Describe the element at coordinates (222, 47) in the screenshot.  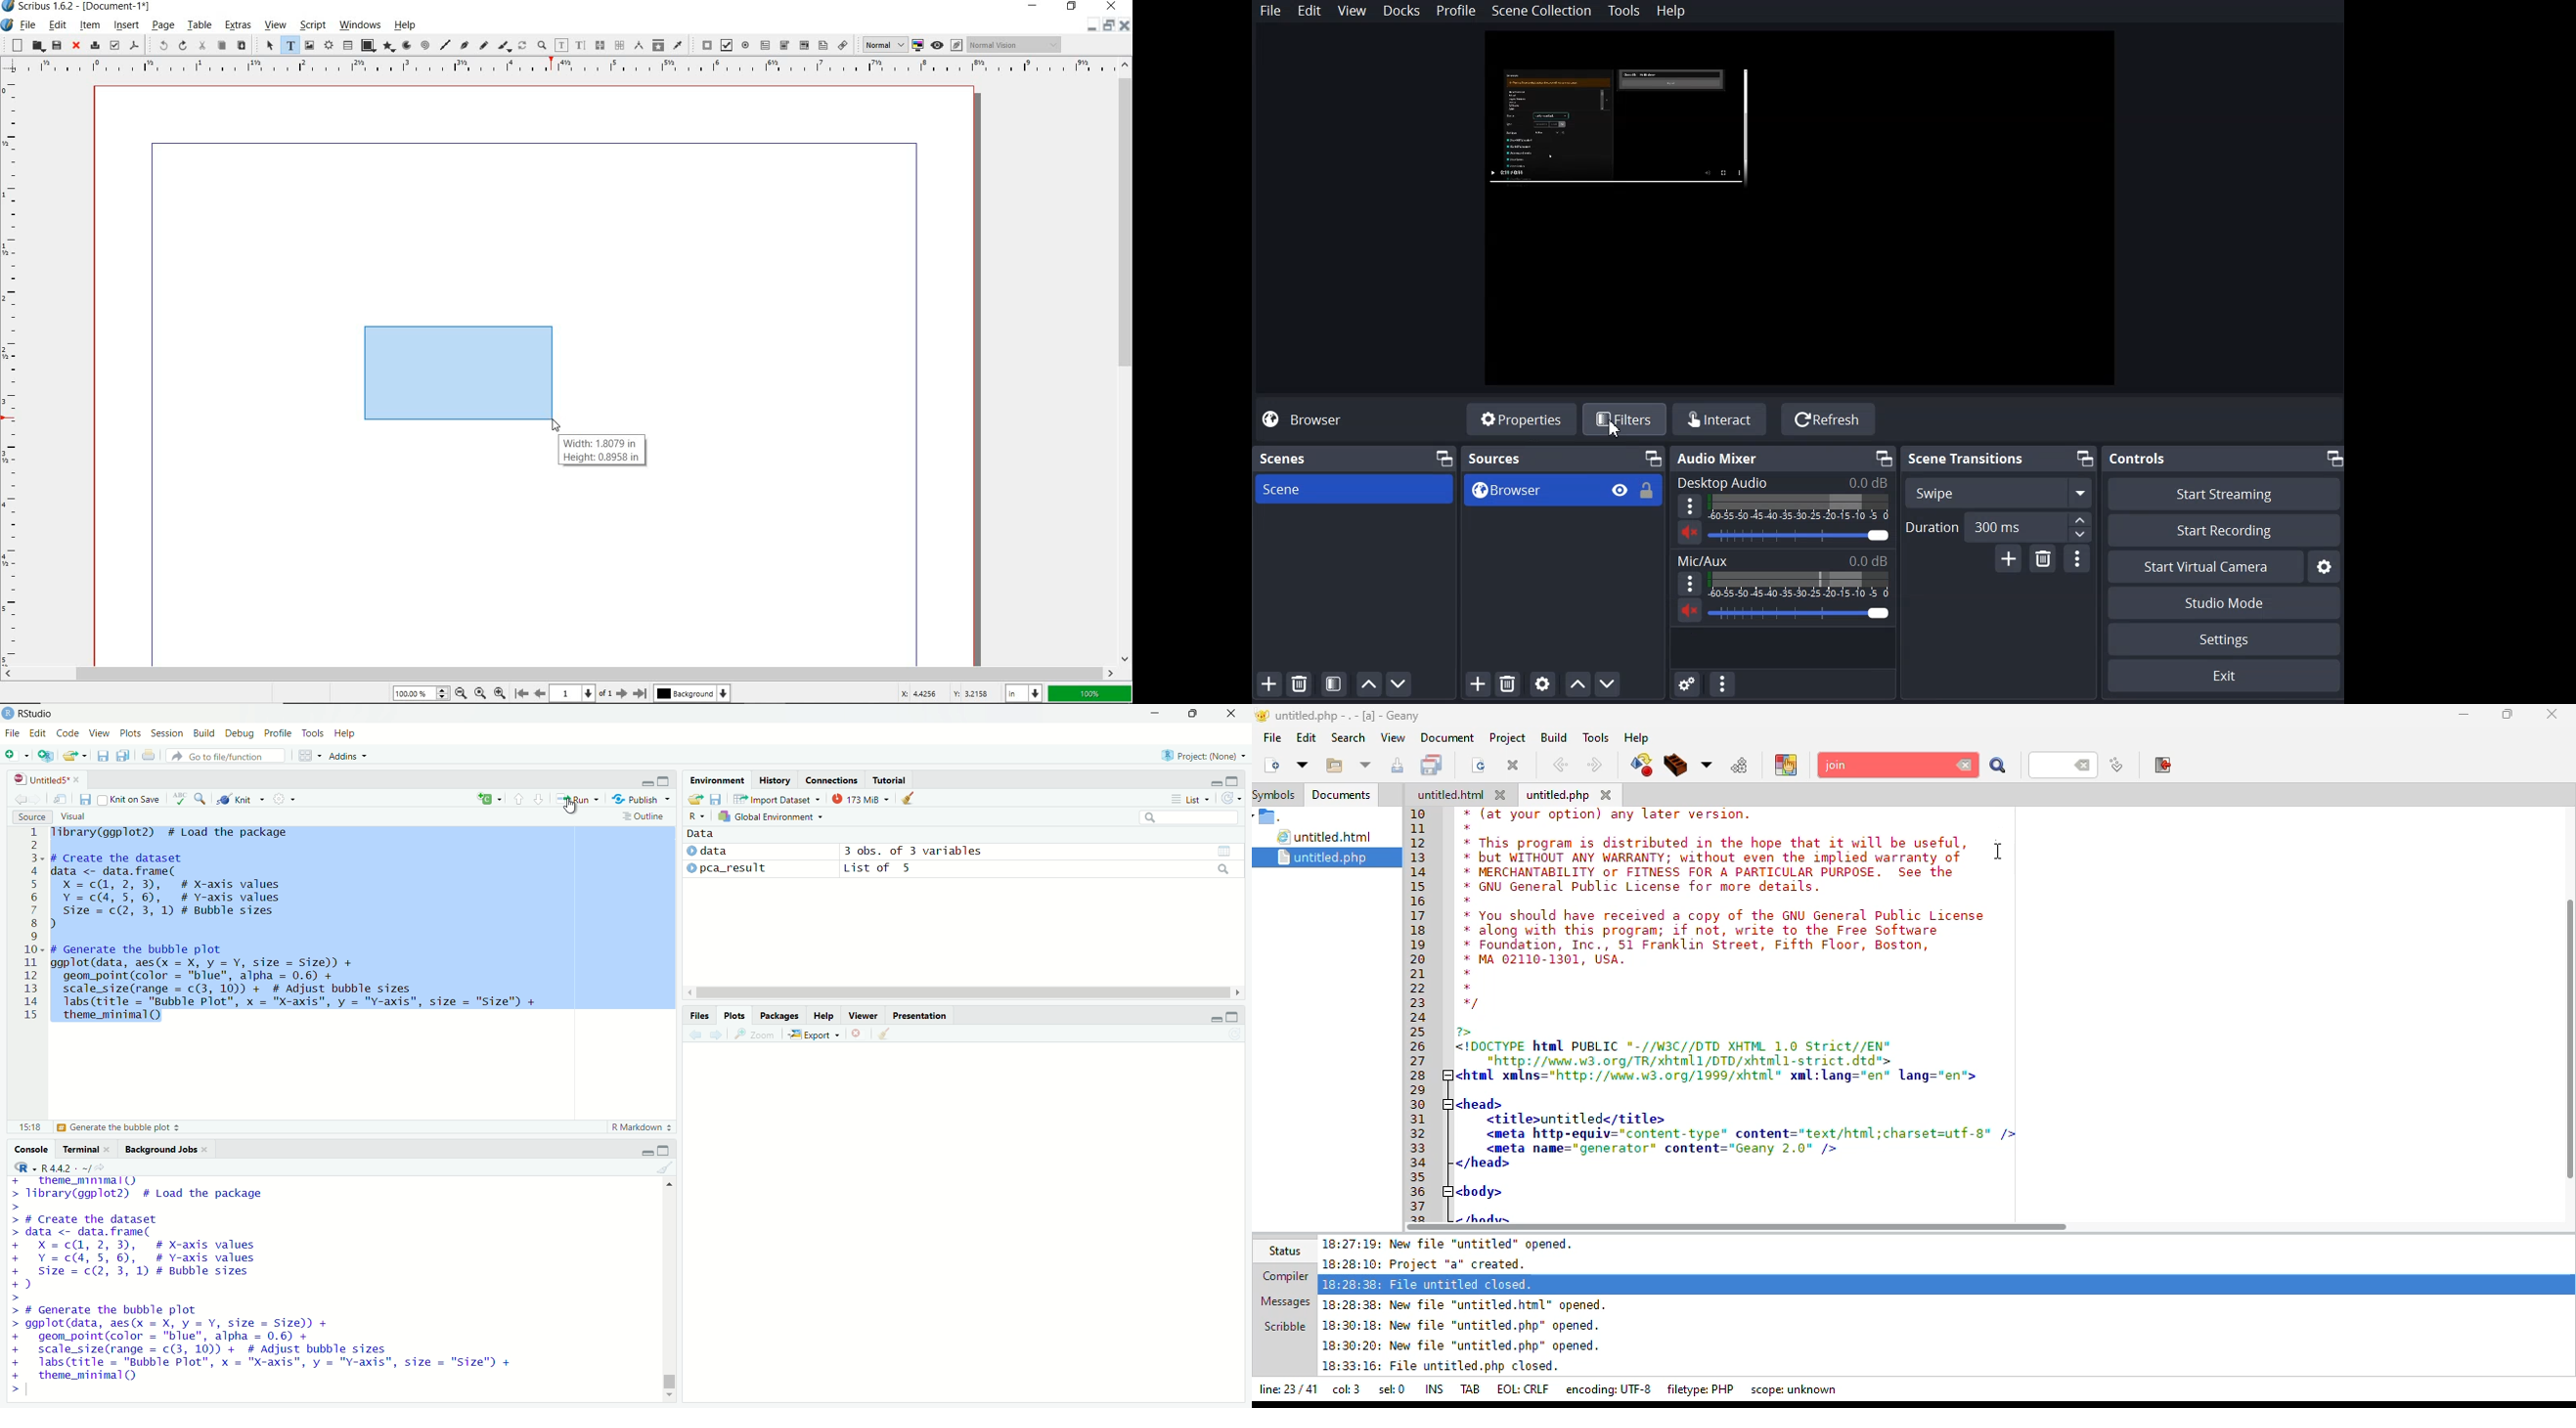
I see `copy` at that location.